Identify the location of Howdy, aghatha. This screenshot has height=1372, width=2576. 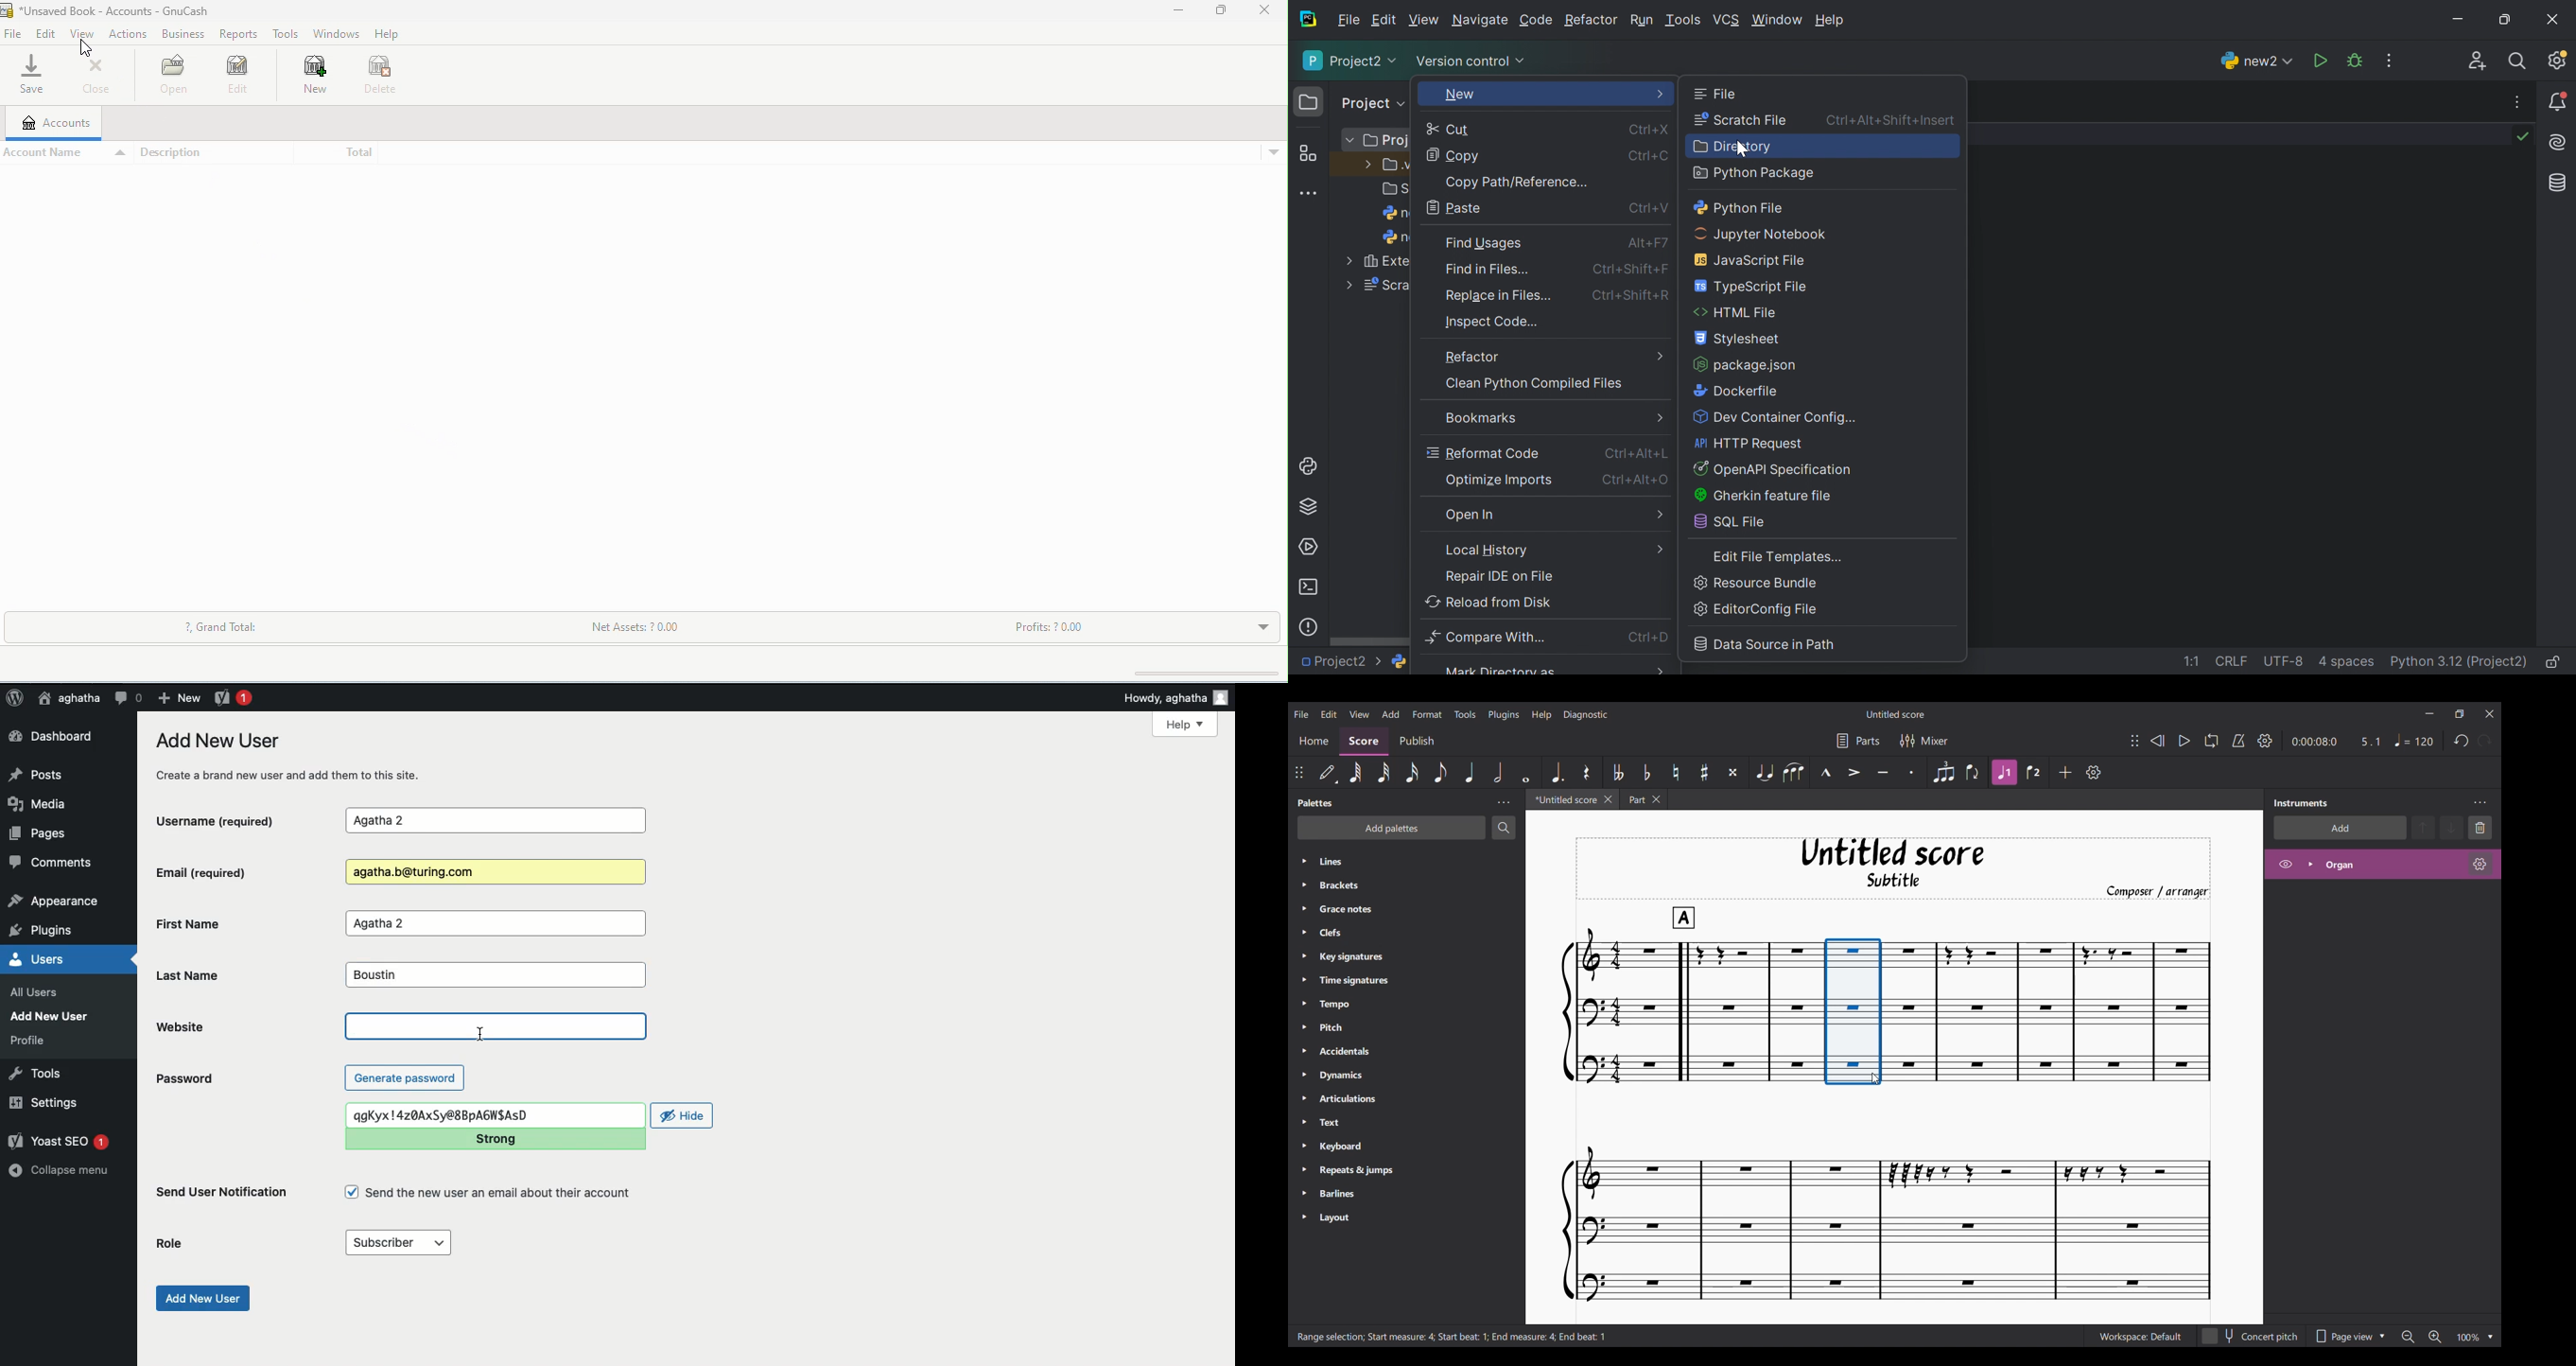
(1176, 698).